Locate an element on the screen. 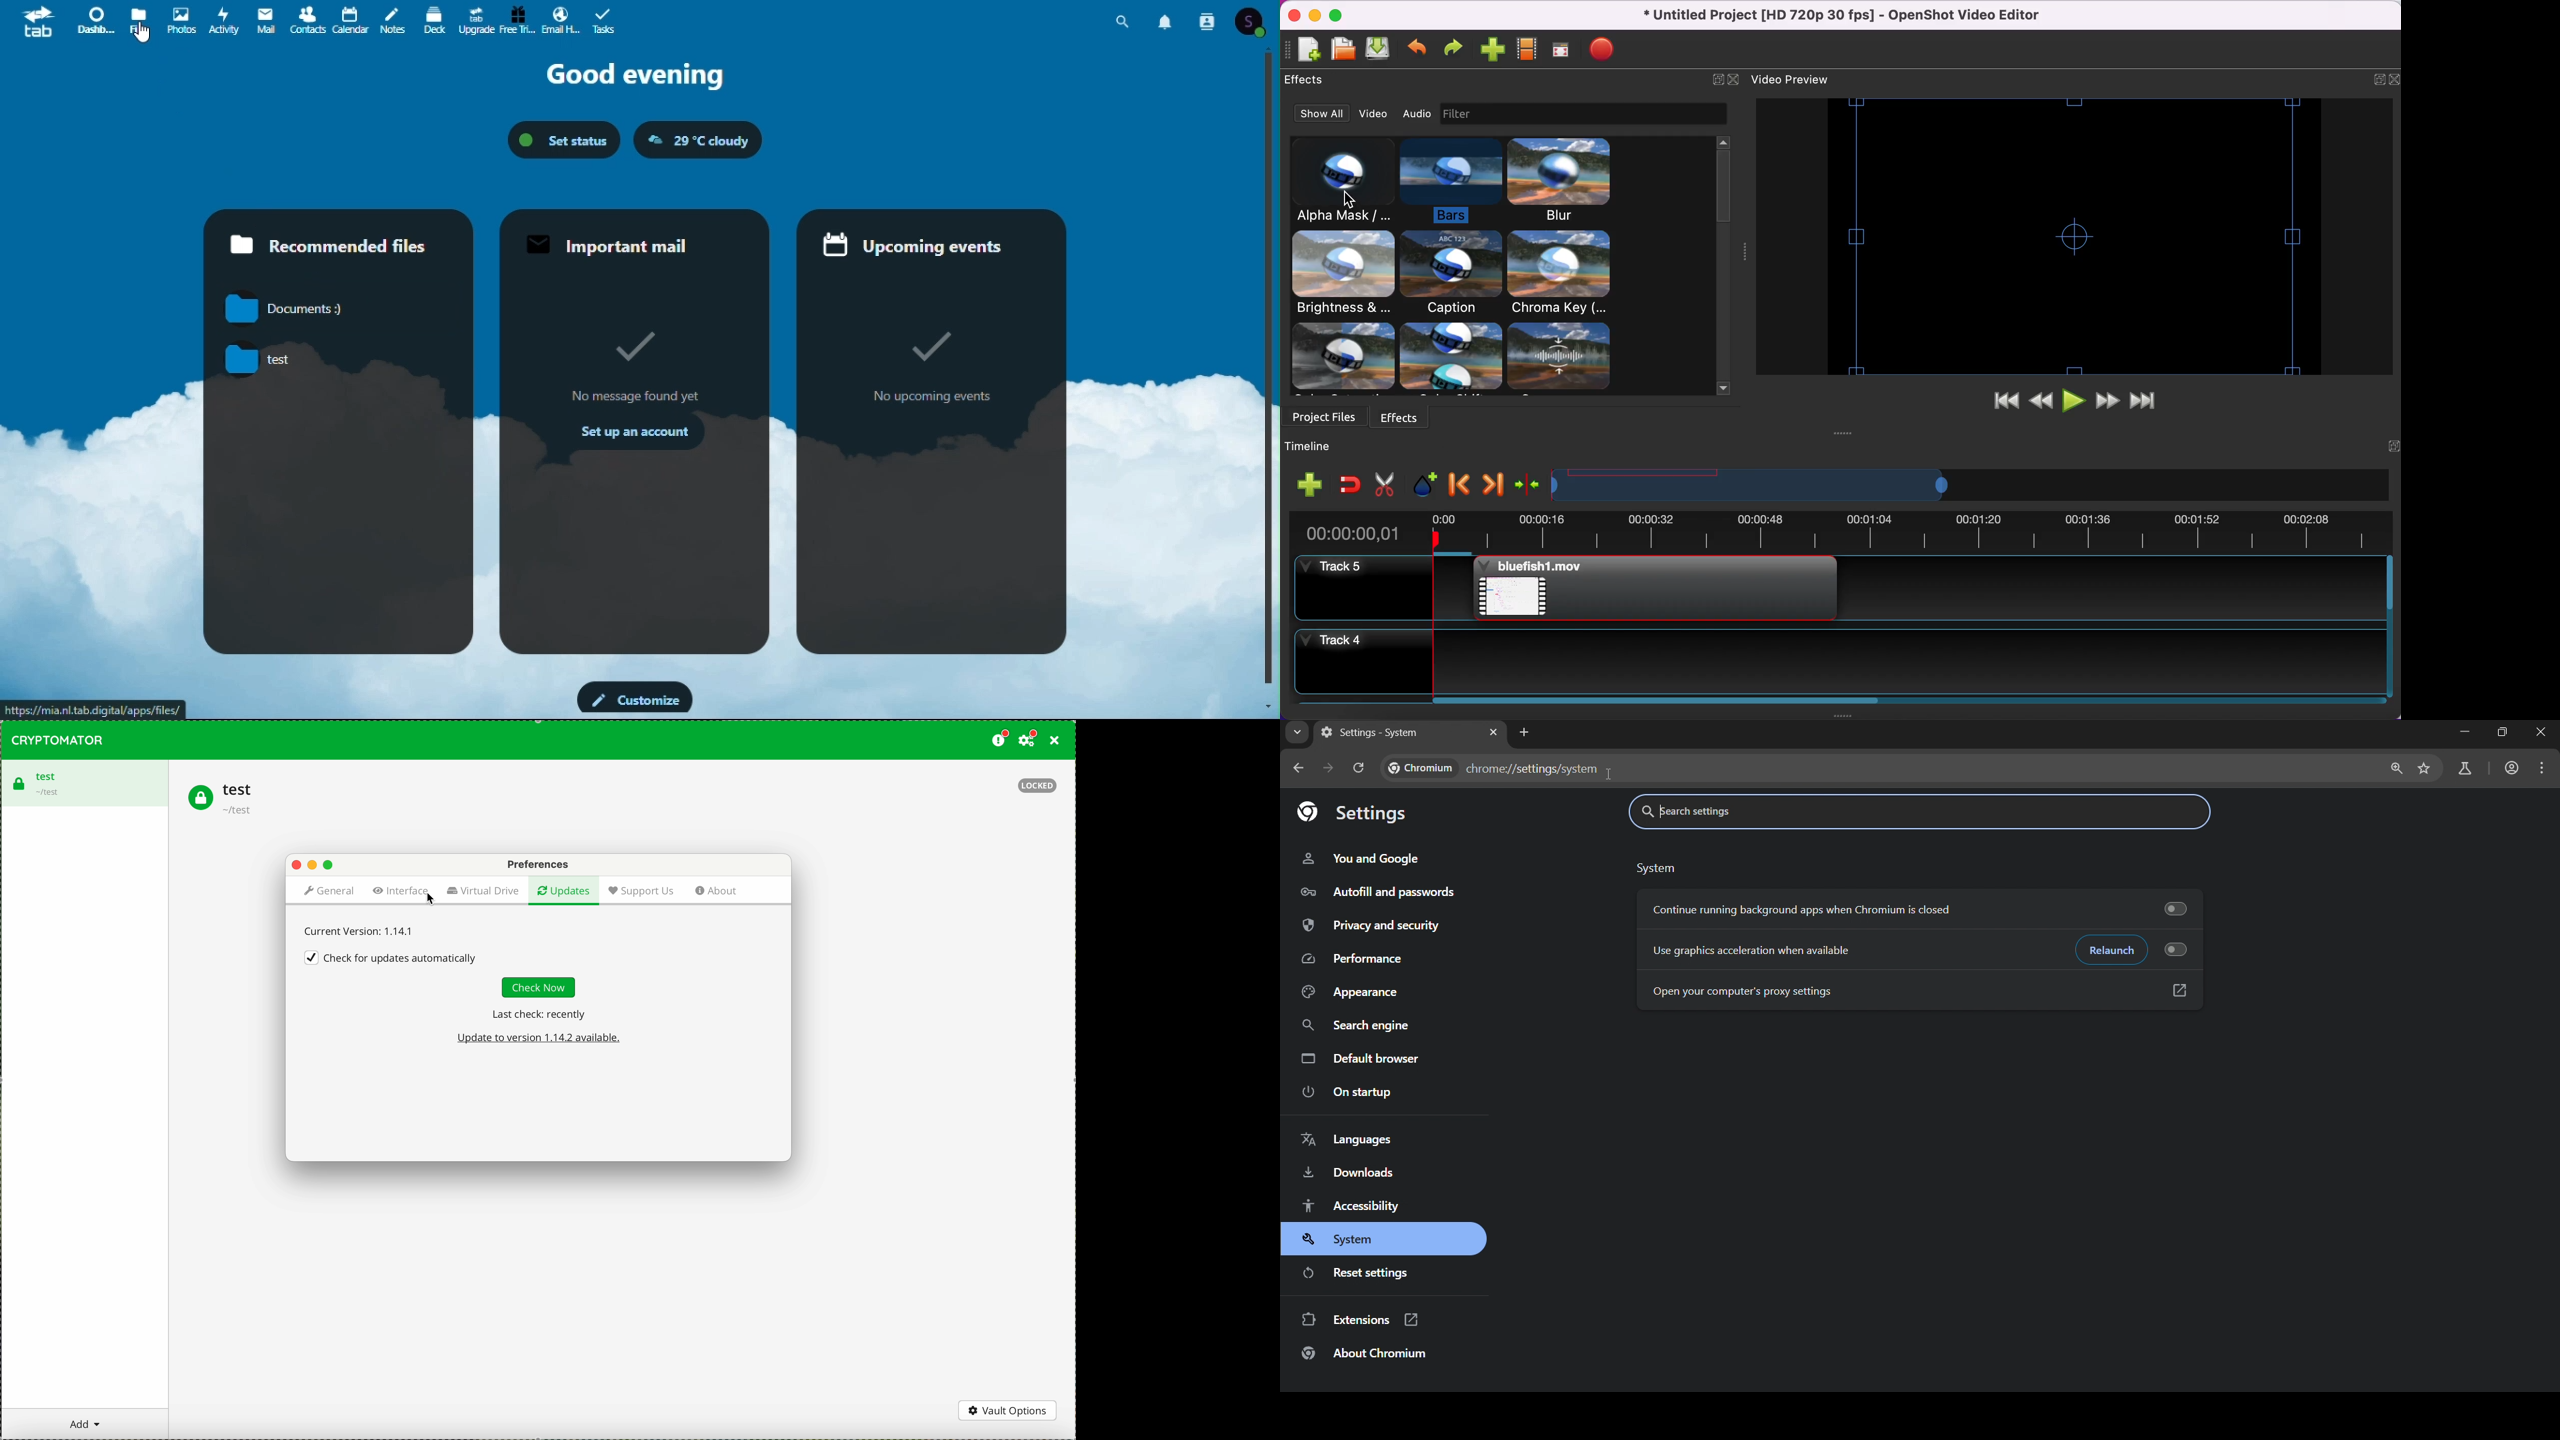 The height and width of the screenshot is (1456, 2576). chrome://settings/system is located at coordinates (1493, 769).